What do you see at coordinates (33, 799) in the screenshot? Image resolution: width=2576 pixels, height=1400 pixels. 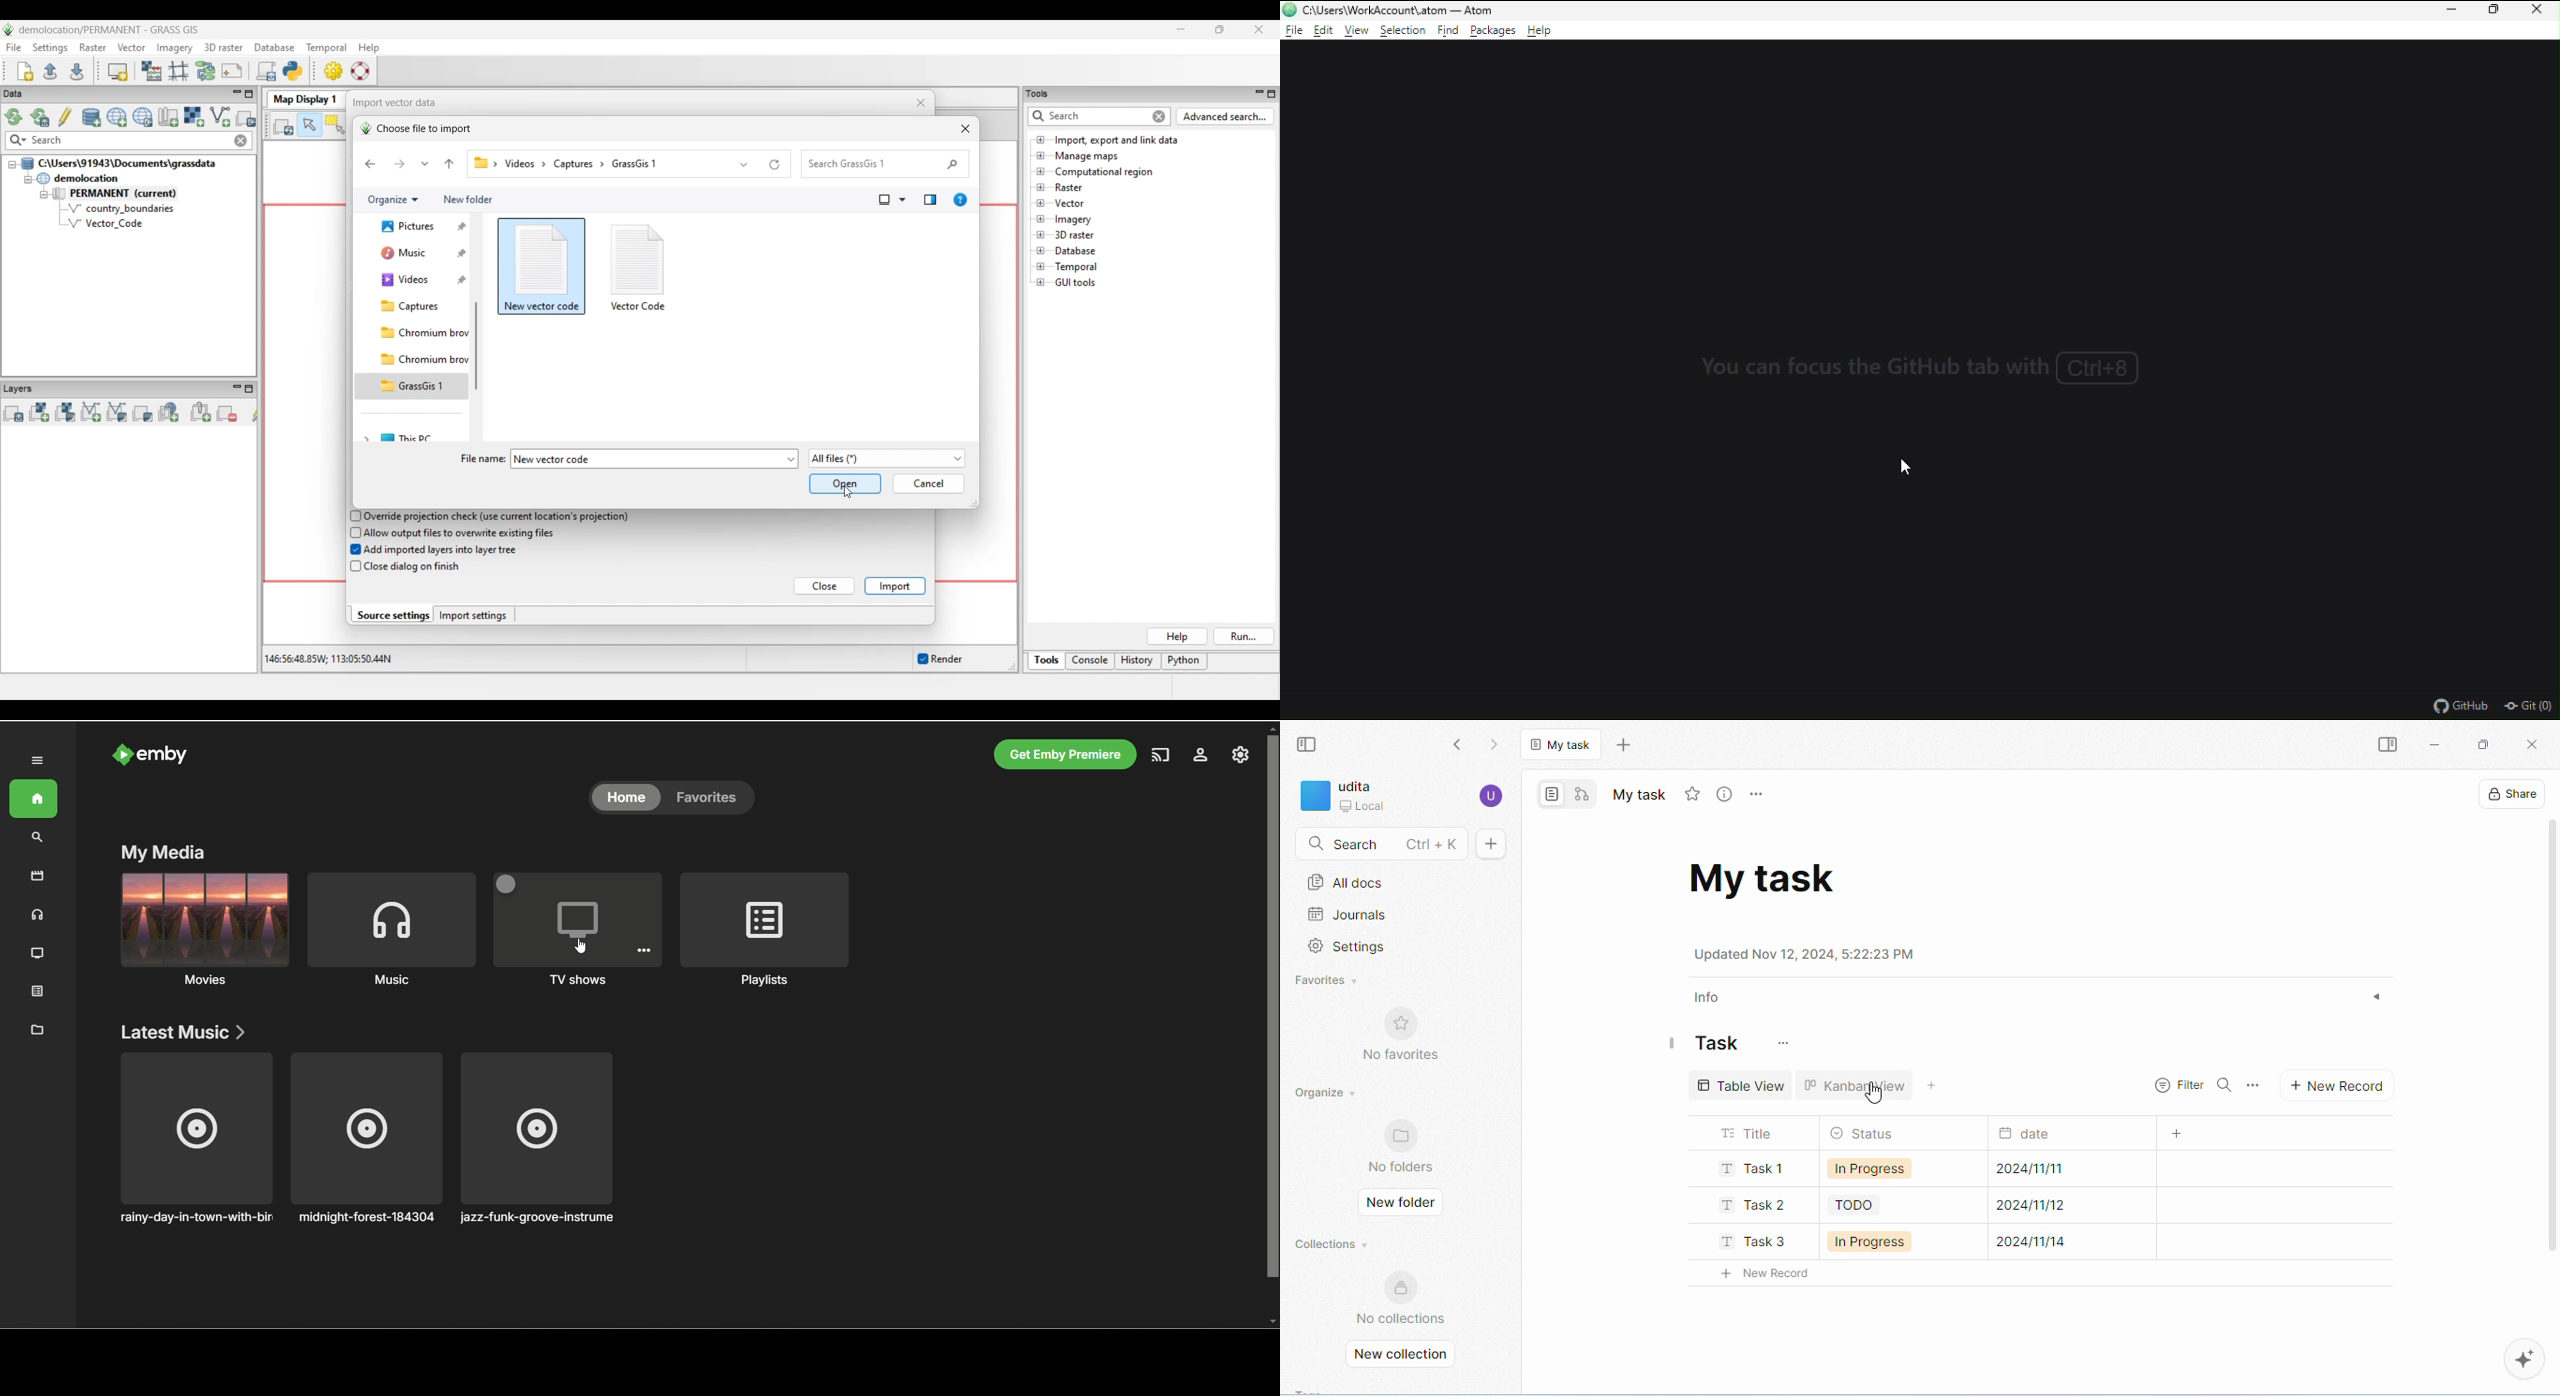 I see `home` at bounding box center [33, 799].